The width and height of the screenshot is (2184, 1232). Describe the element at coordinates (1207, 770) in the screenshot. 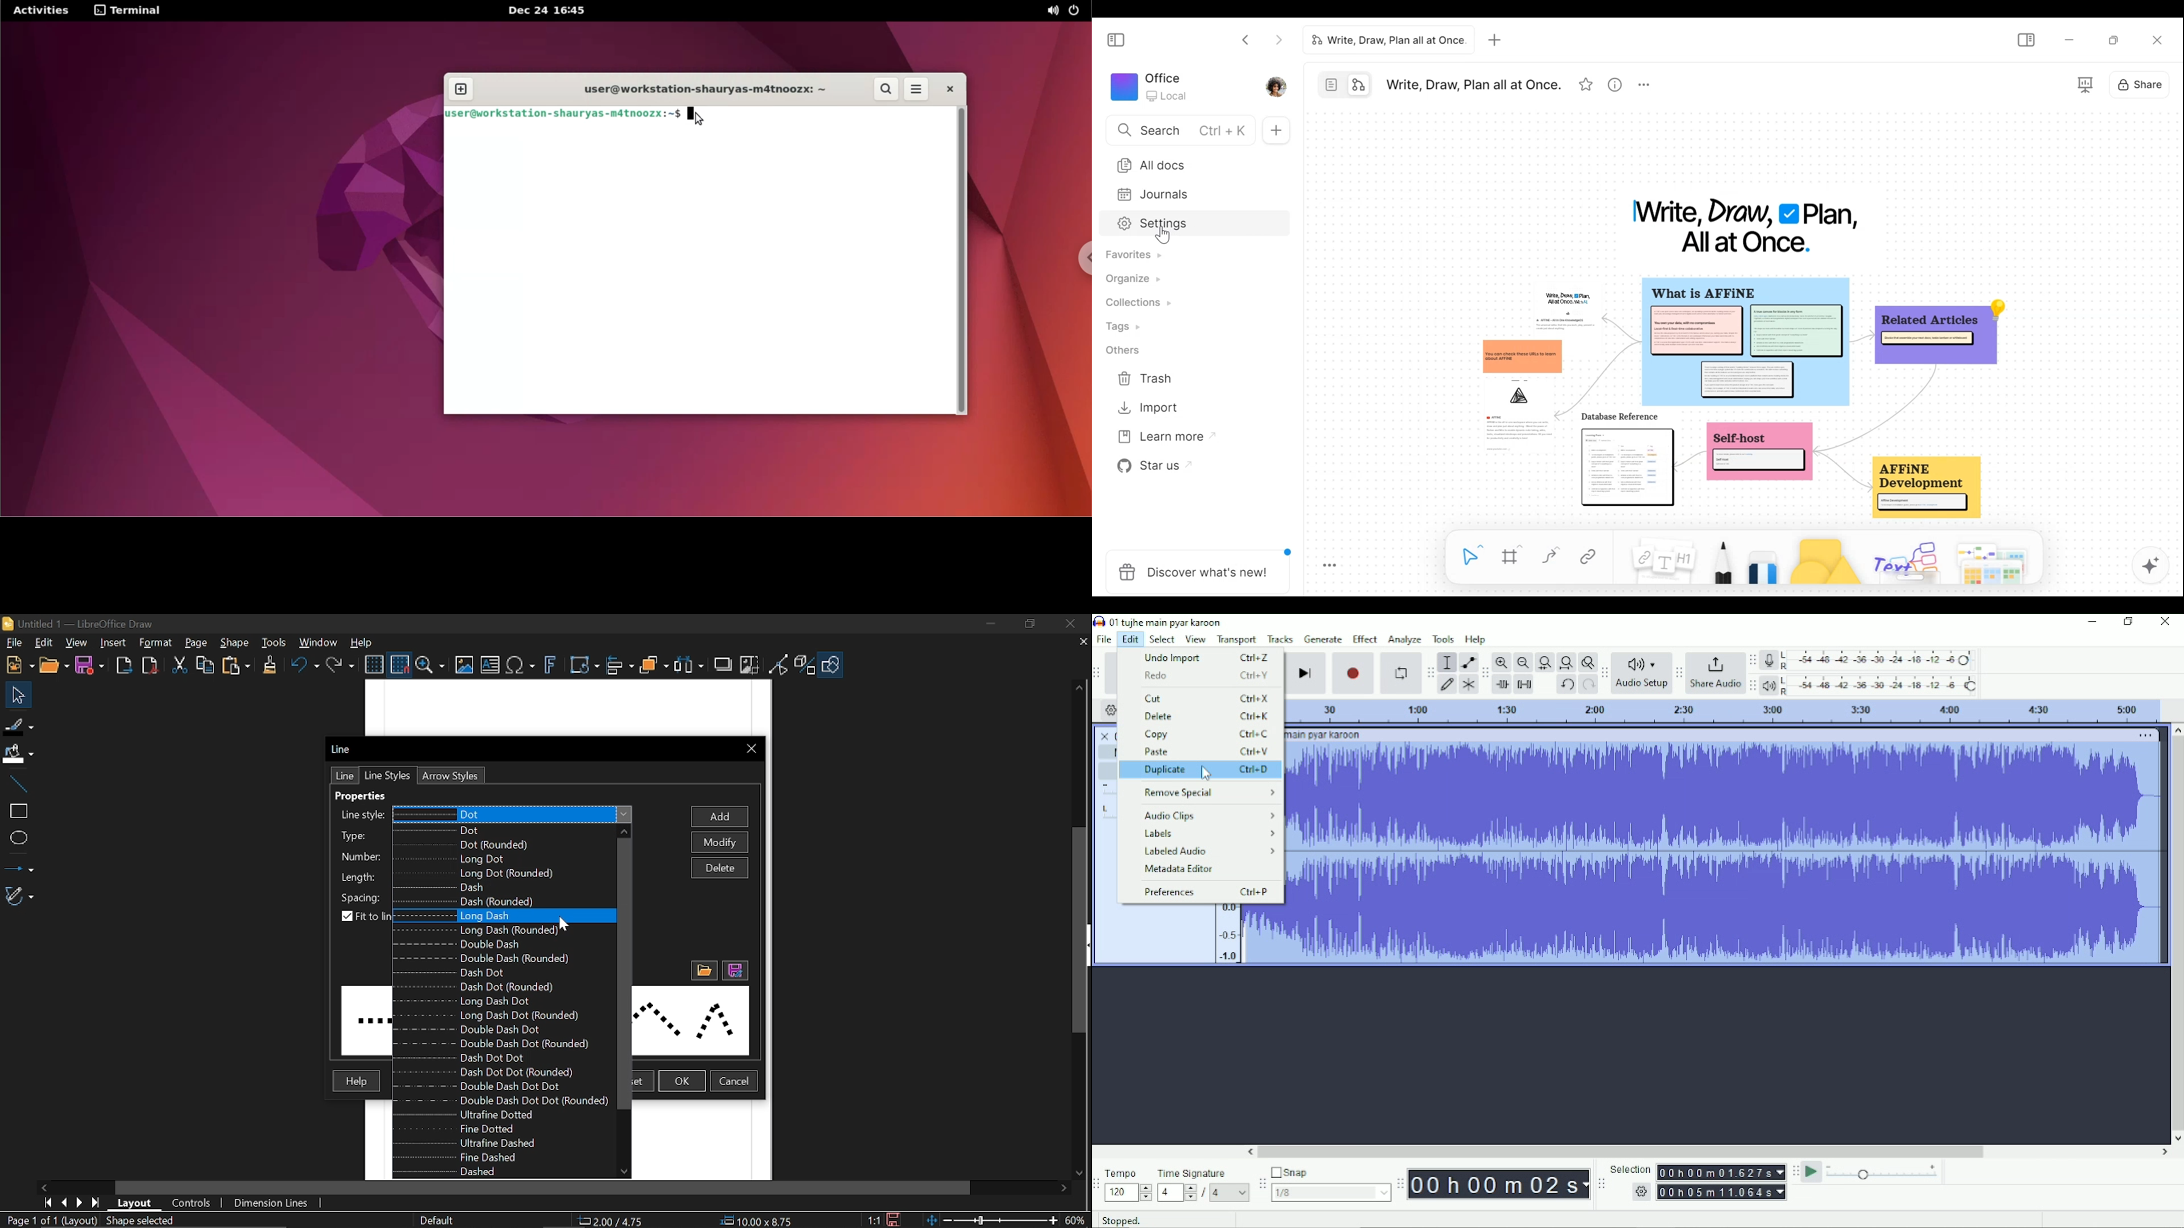

I see `Duplicate` at that location.